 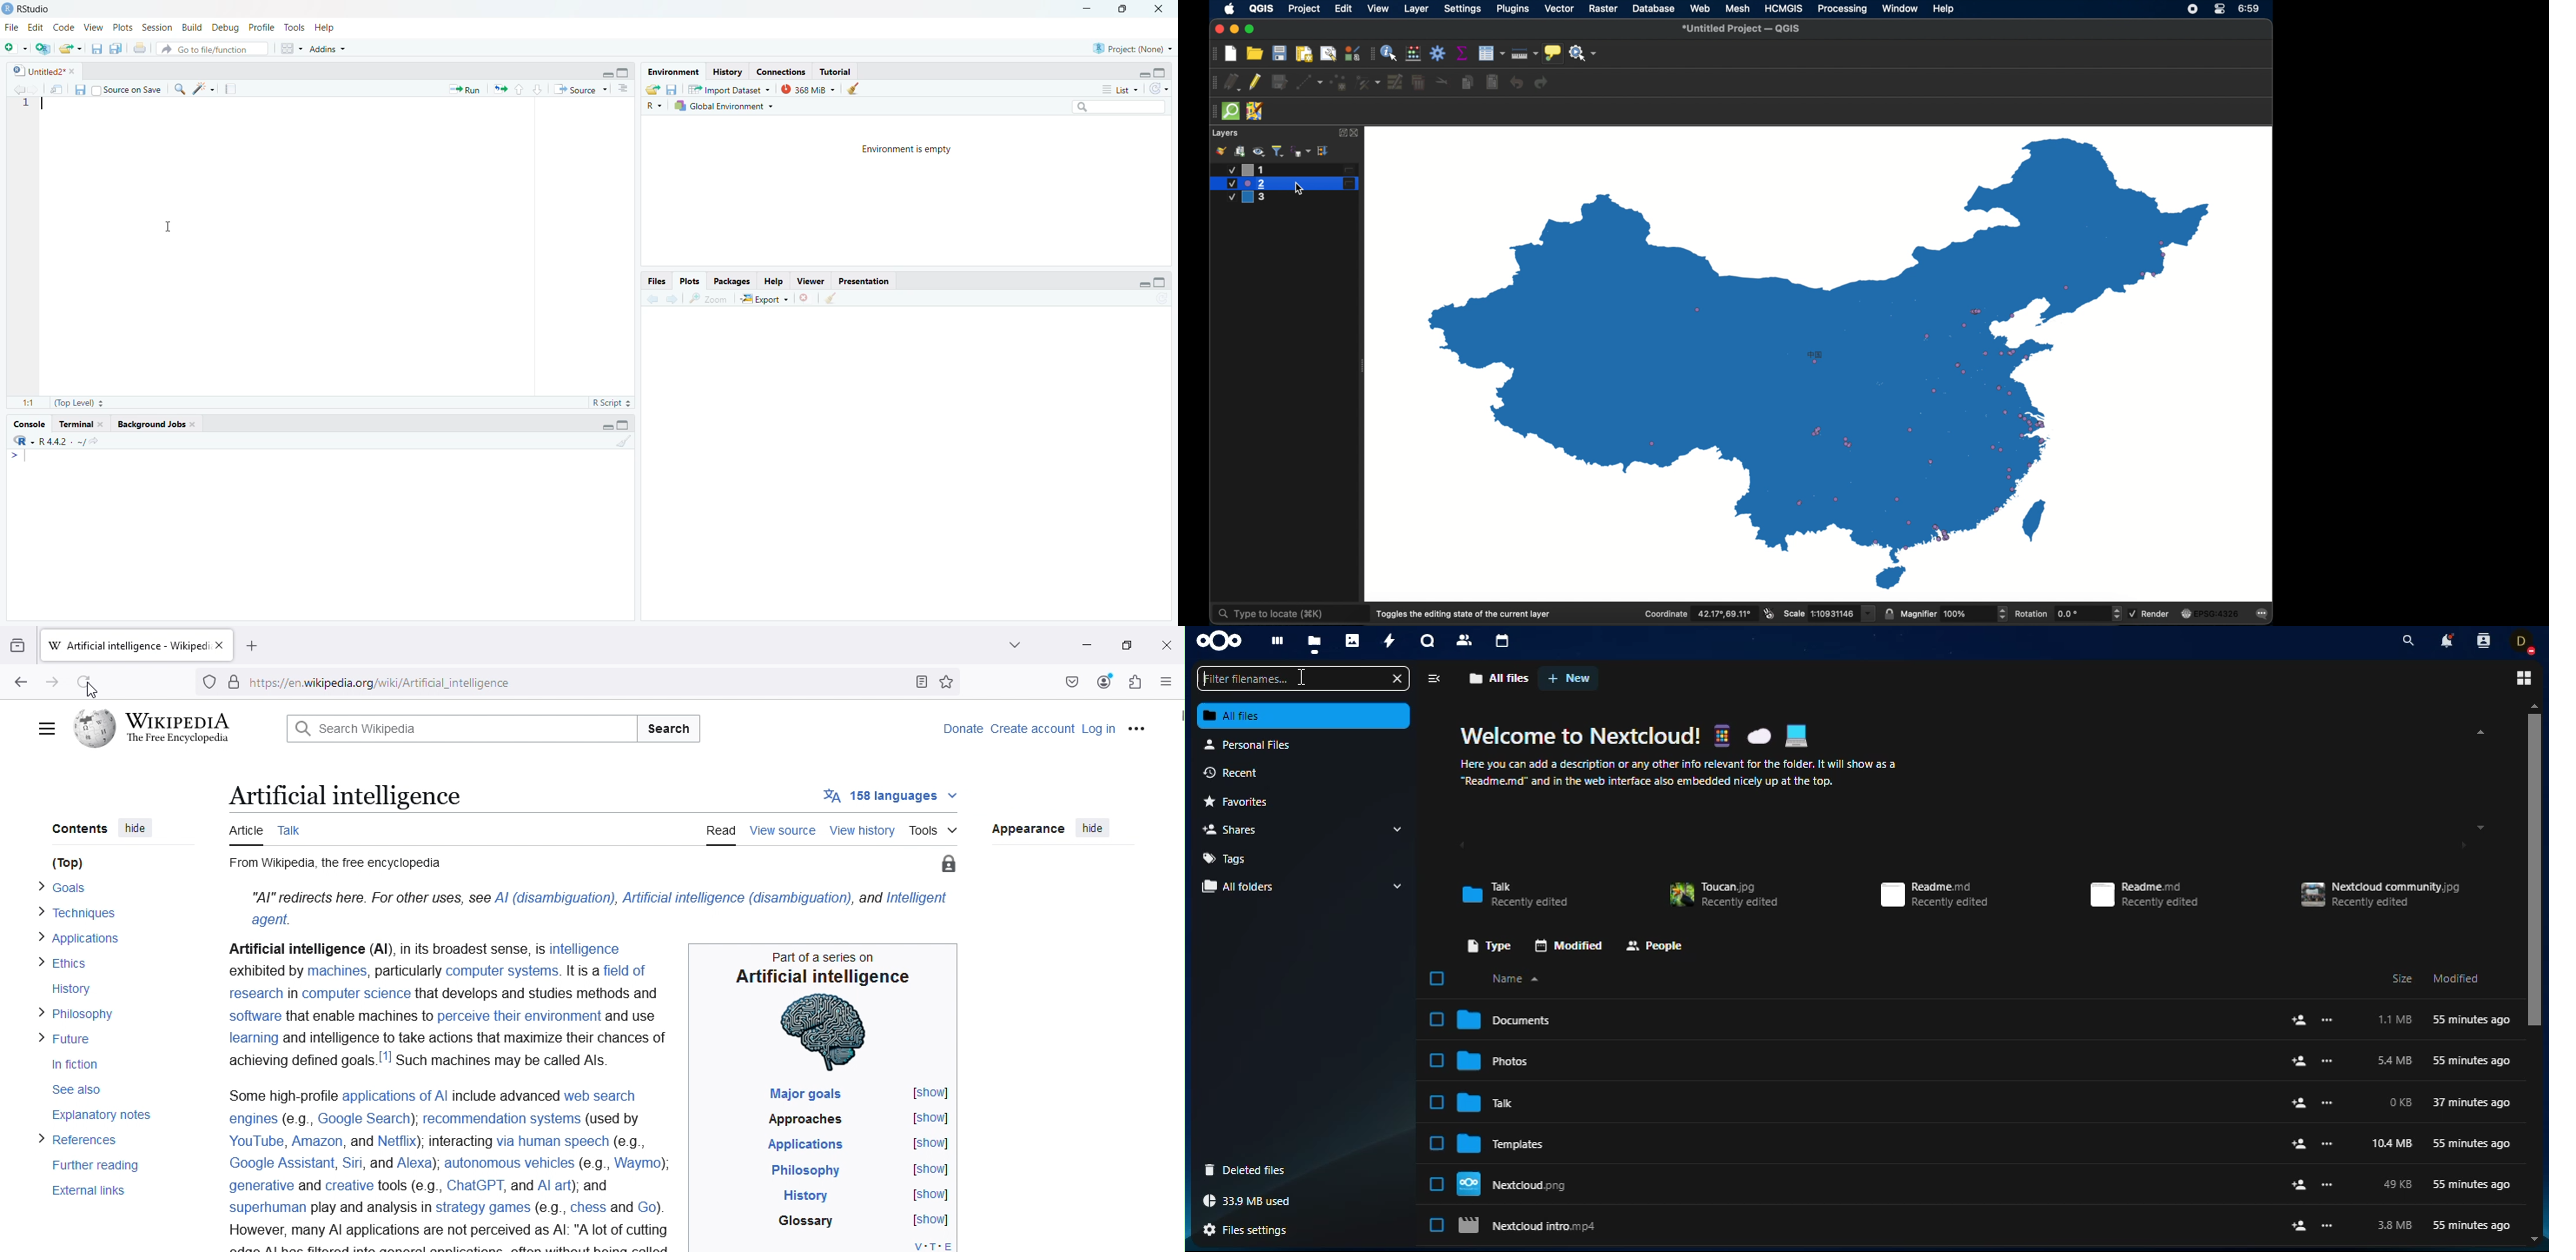 I want to click on R ~, so click(x=655, y=106).